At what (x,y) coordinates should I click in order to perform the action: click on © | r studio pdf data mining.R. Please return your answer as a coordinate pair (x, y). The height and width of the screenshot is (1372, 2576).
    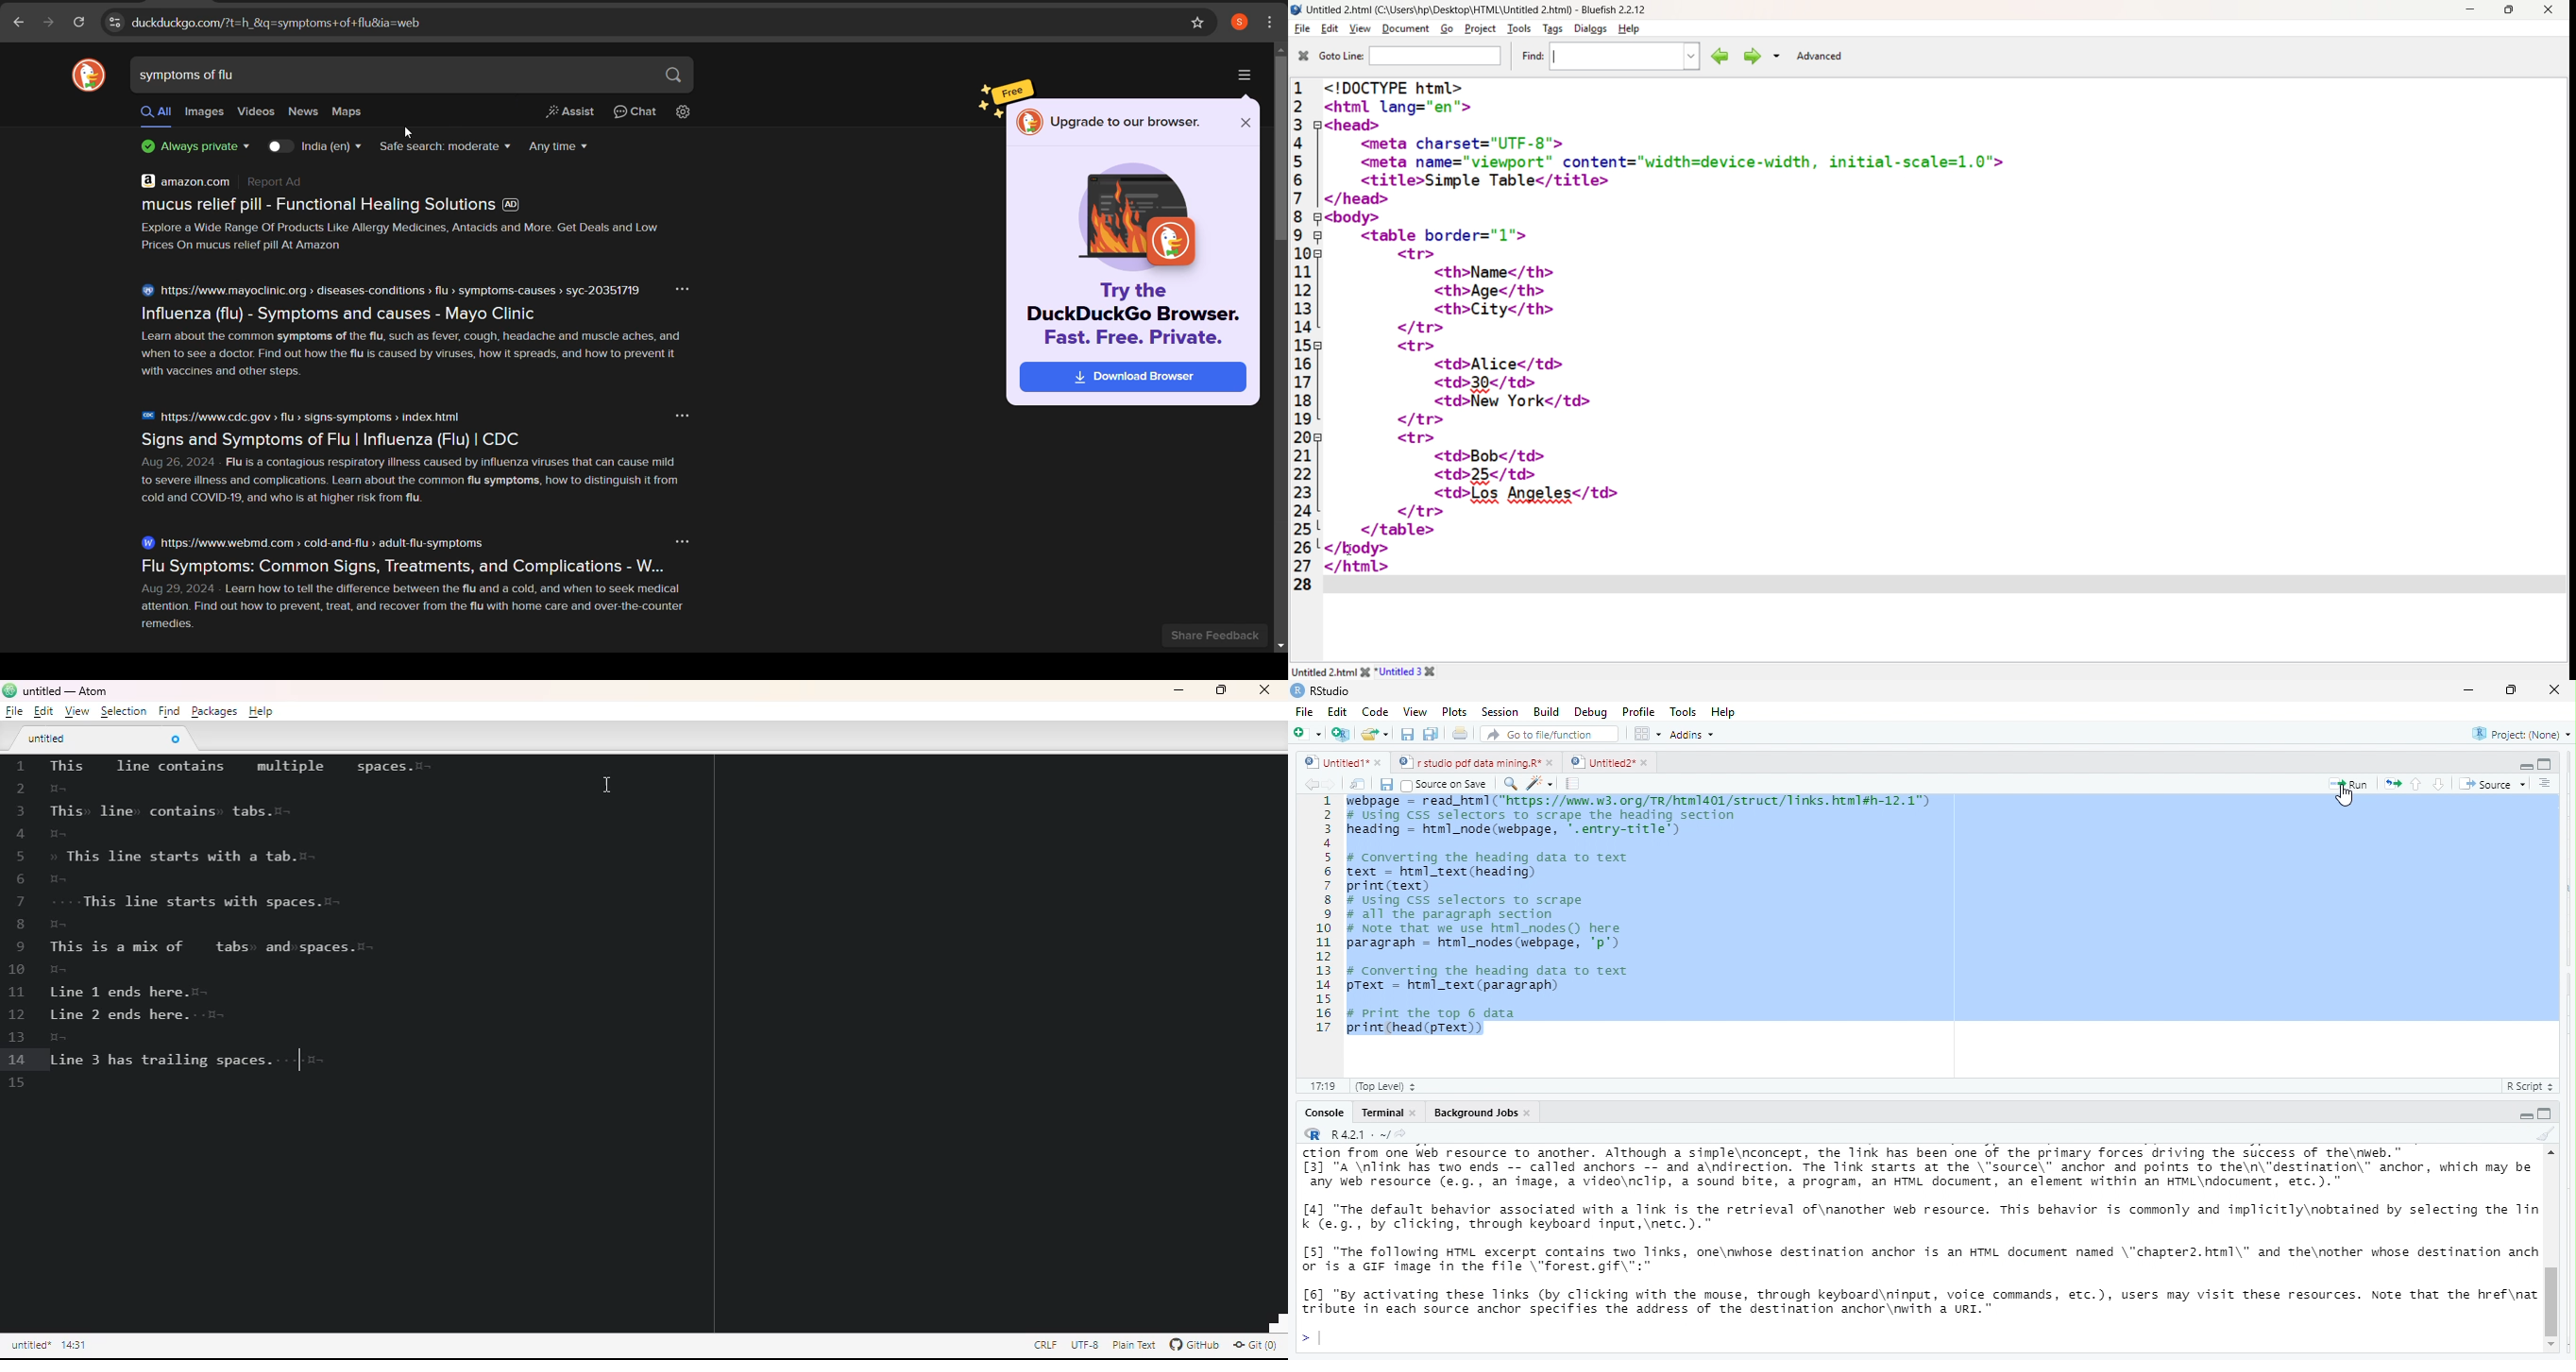
    Looking at the image, I should click on (1471, 763).